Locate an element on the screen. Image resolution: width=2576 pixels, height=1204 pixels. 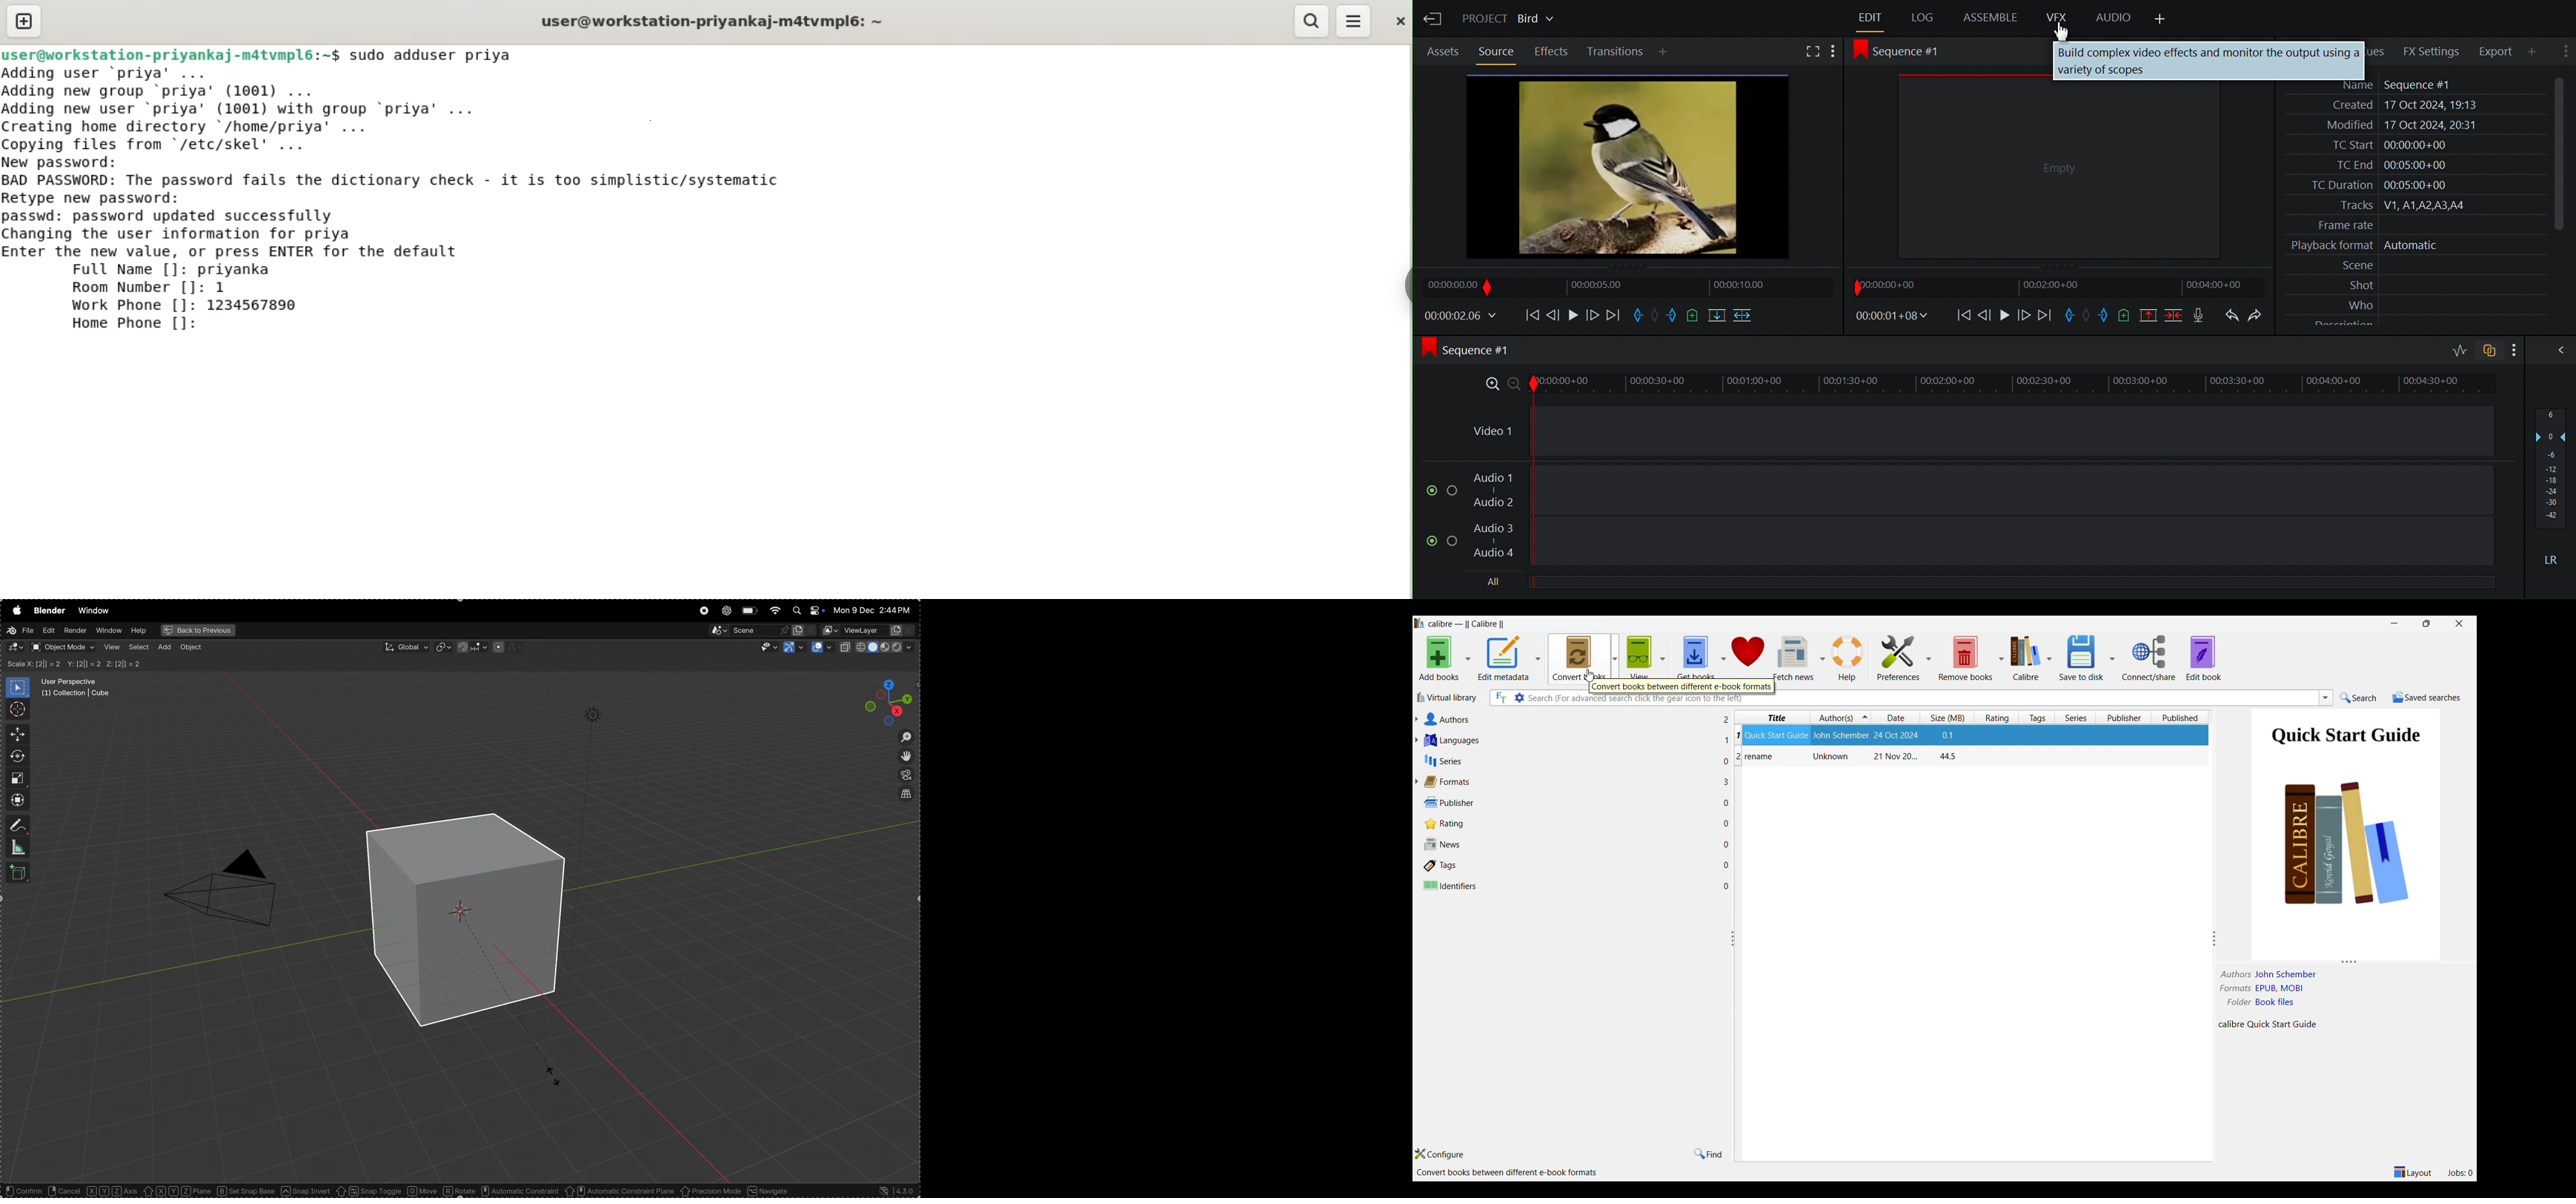
View is located at coordinates (1639, 656).